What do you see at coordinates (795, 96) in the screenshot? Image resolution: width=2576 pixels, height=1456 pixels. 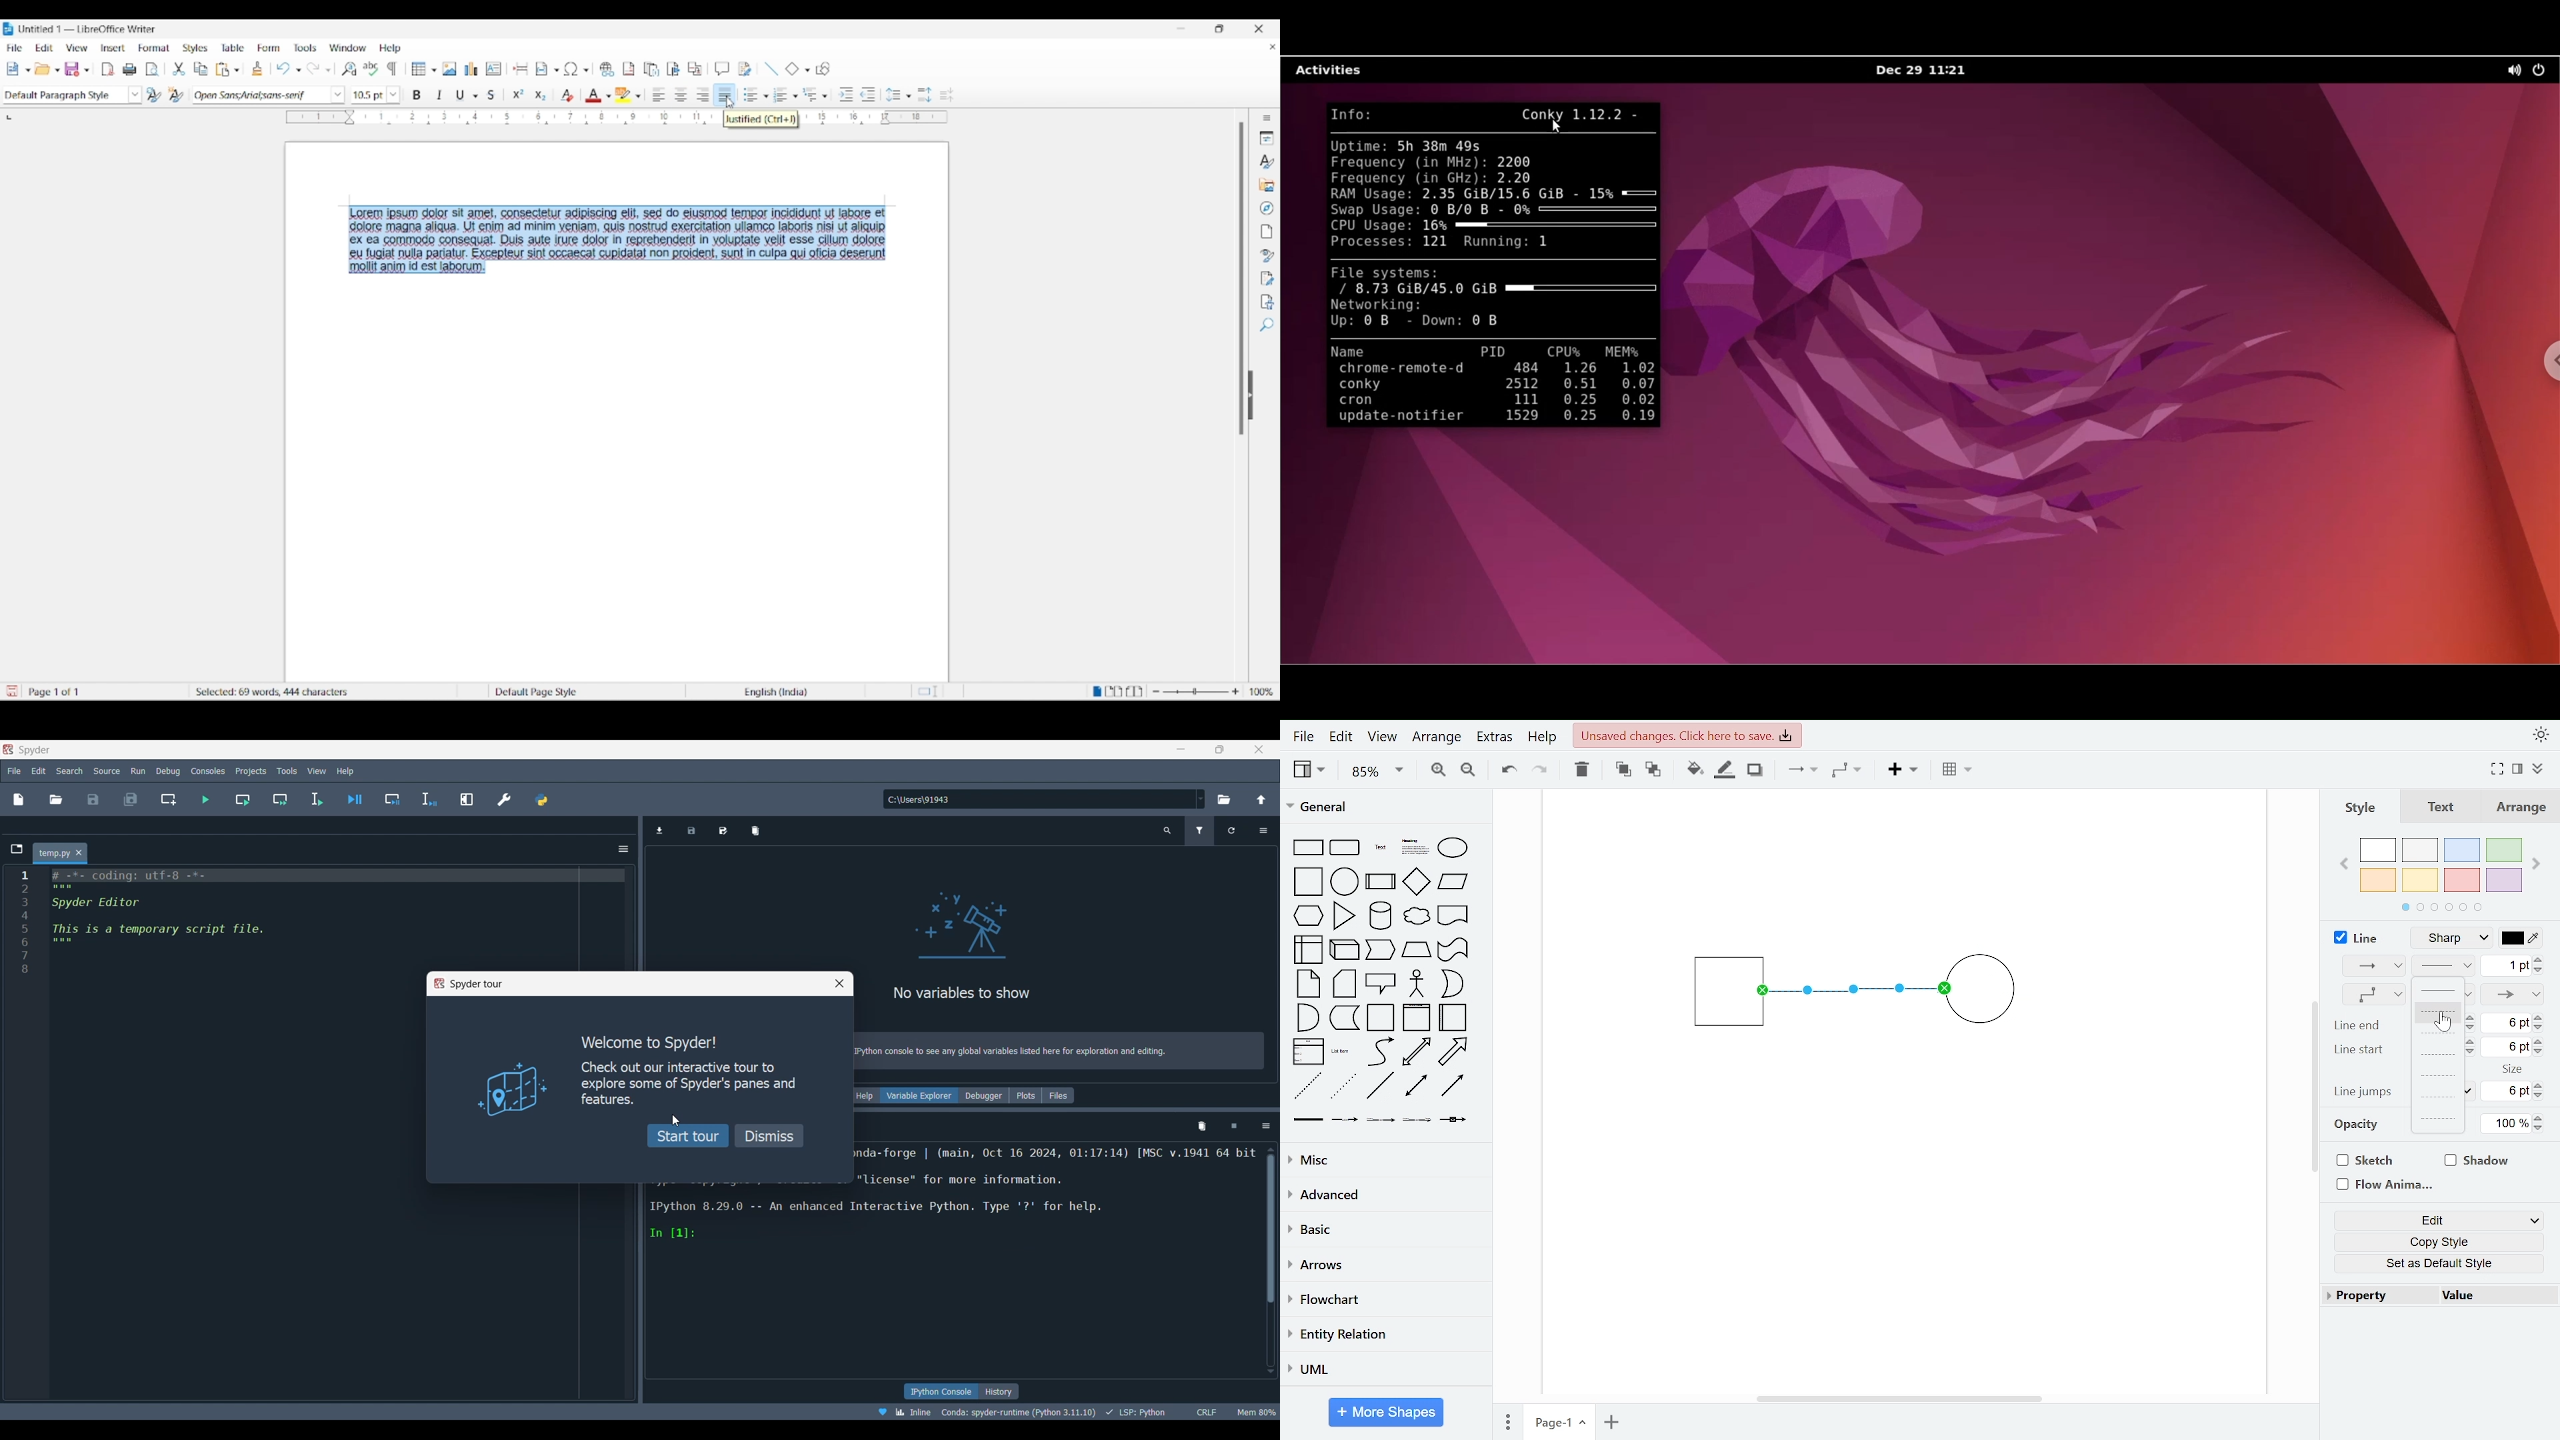 I see `Toggle ordered list options` at bounding box center [795, 96].